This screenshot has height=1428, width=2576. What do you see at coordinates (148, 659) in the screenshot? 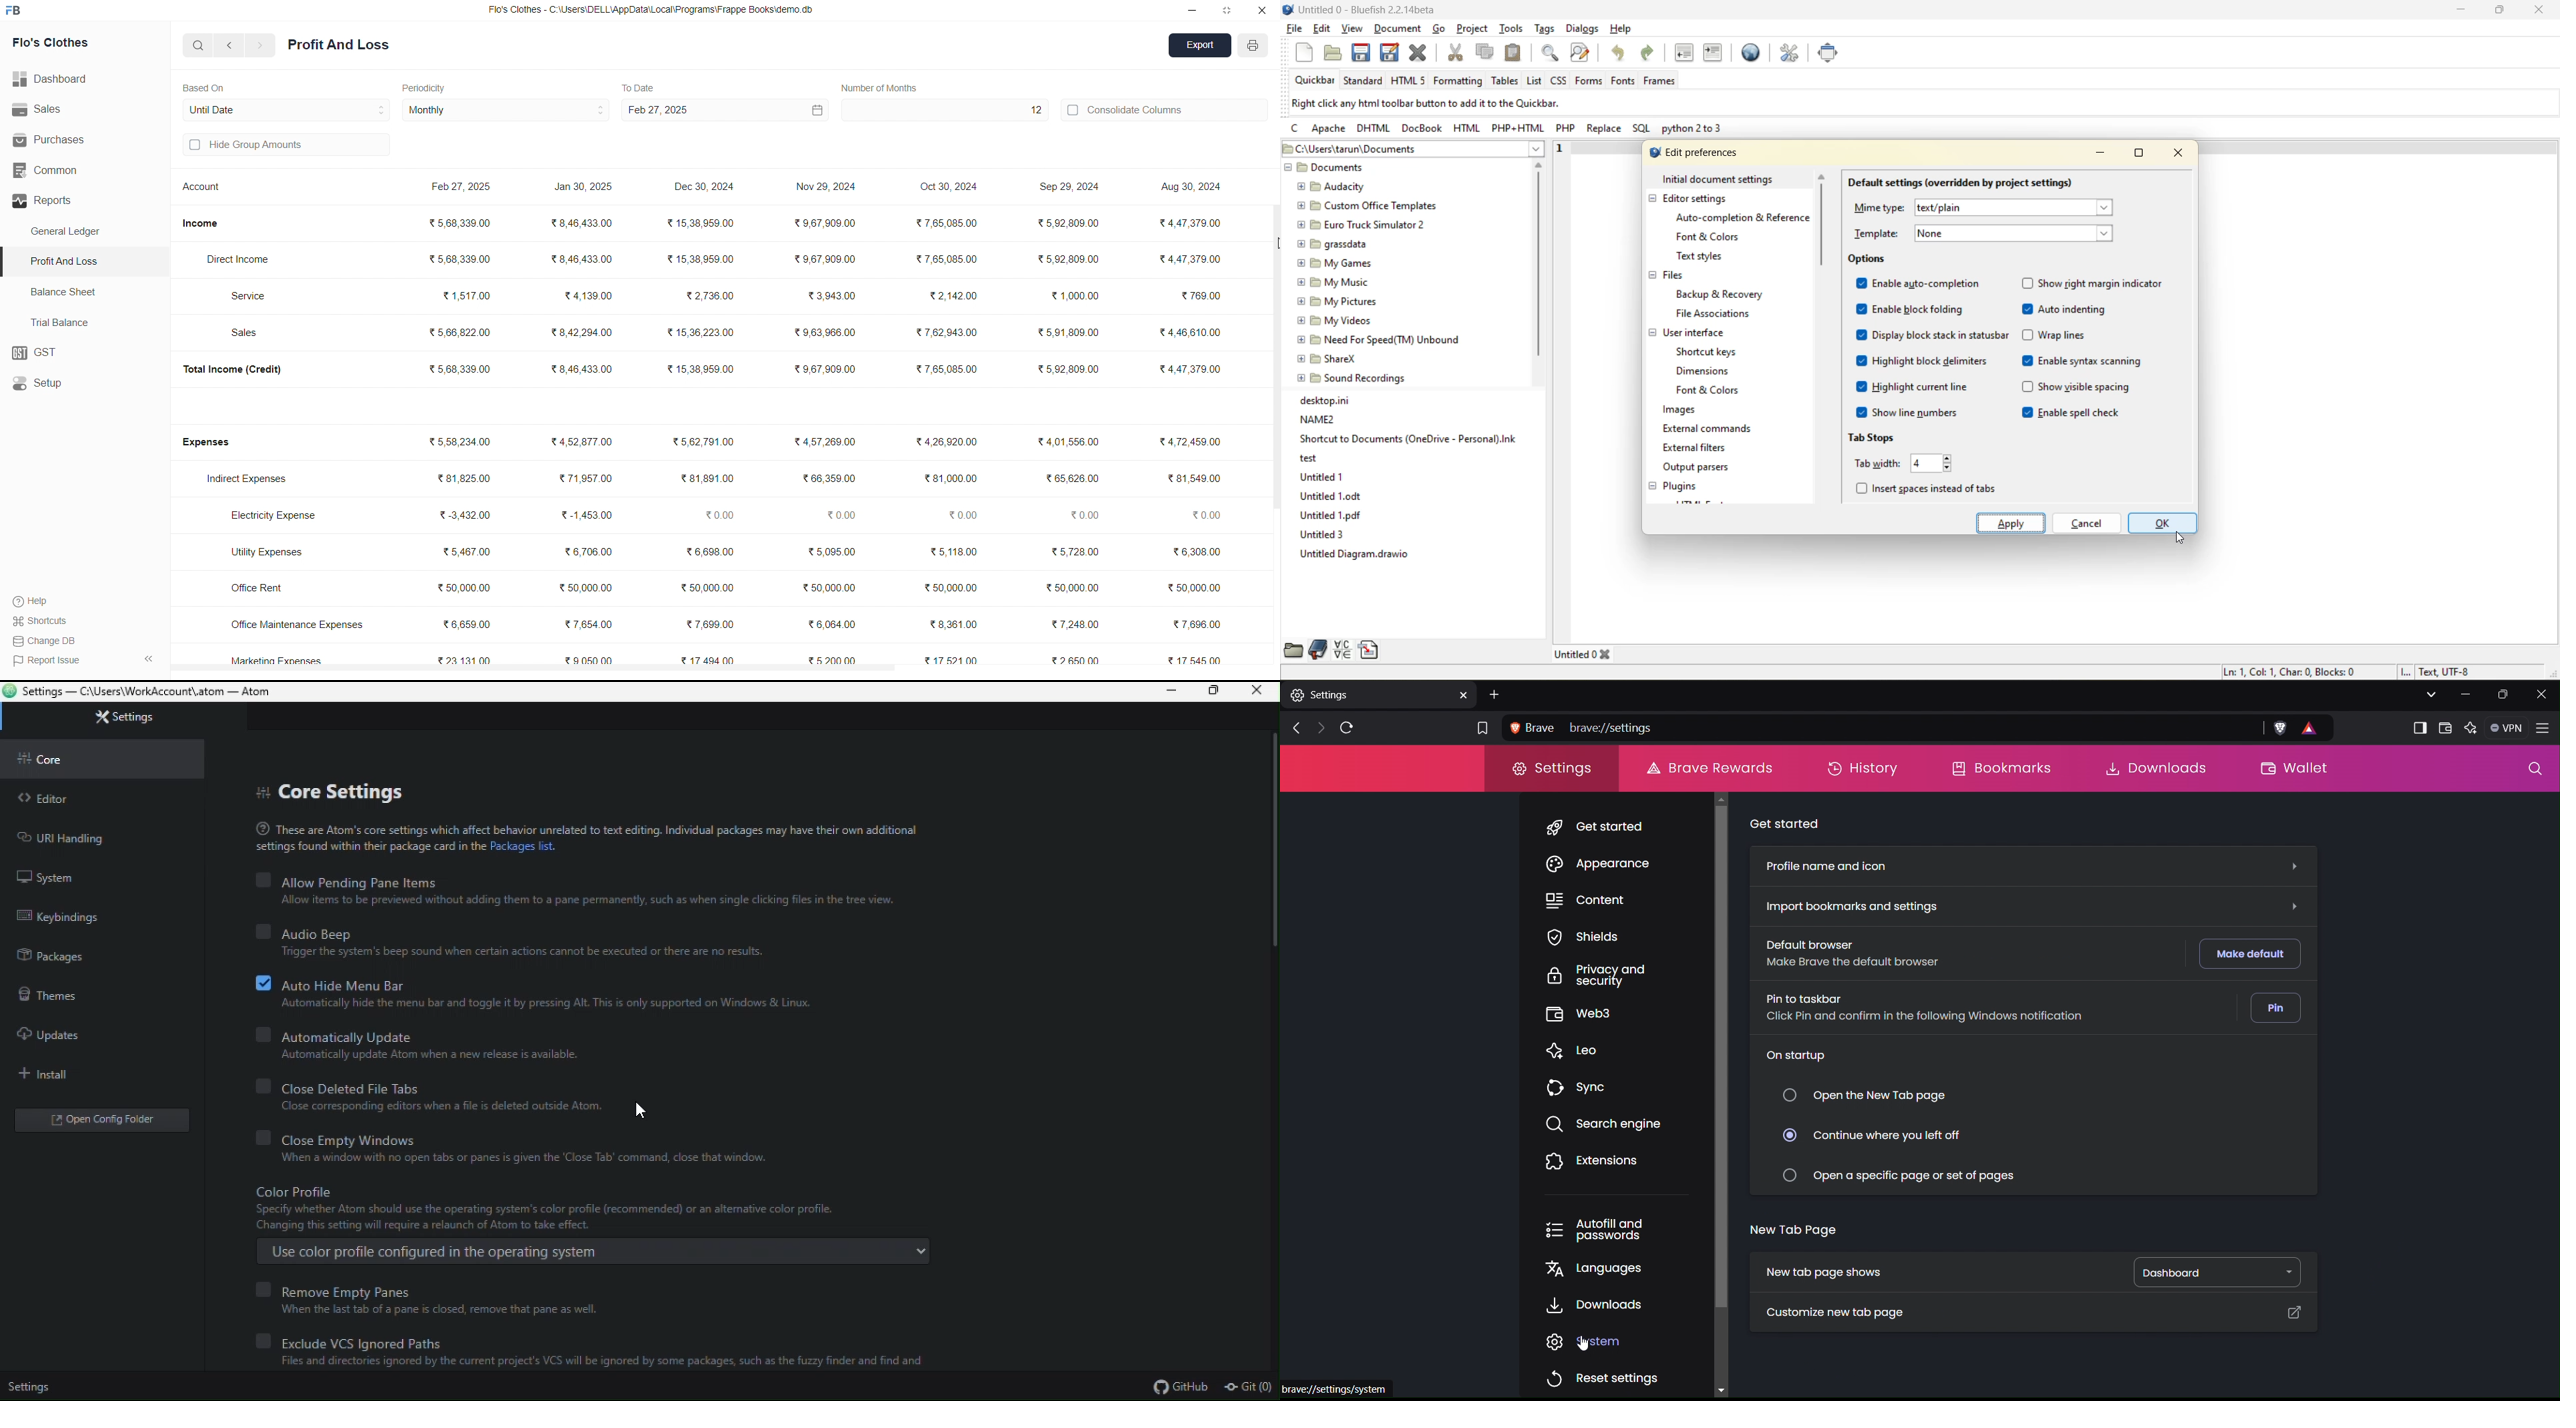
I see `collapse sidebar` at bounding box center [148, 659].